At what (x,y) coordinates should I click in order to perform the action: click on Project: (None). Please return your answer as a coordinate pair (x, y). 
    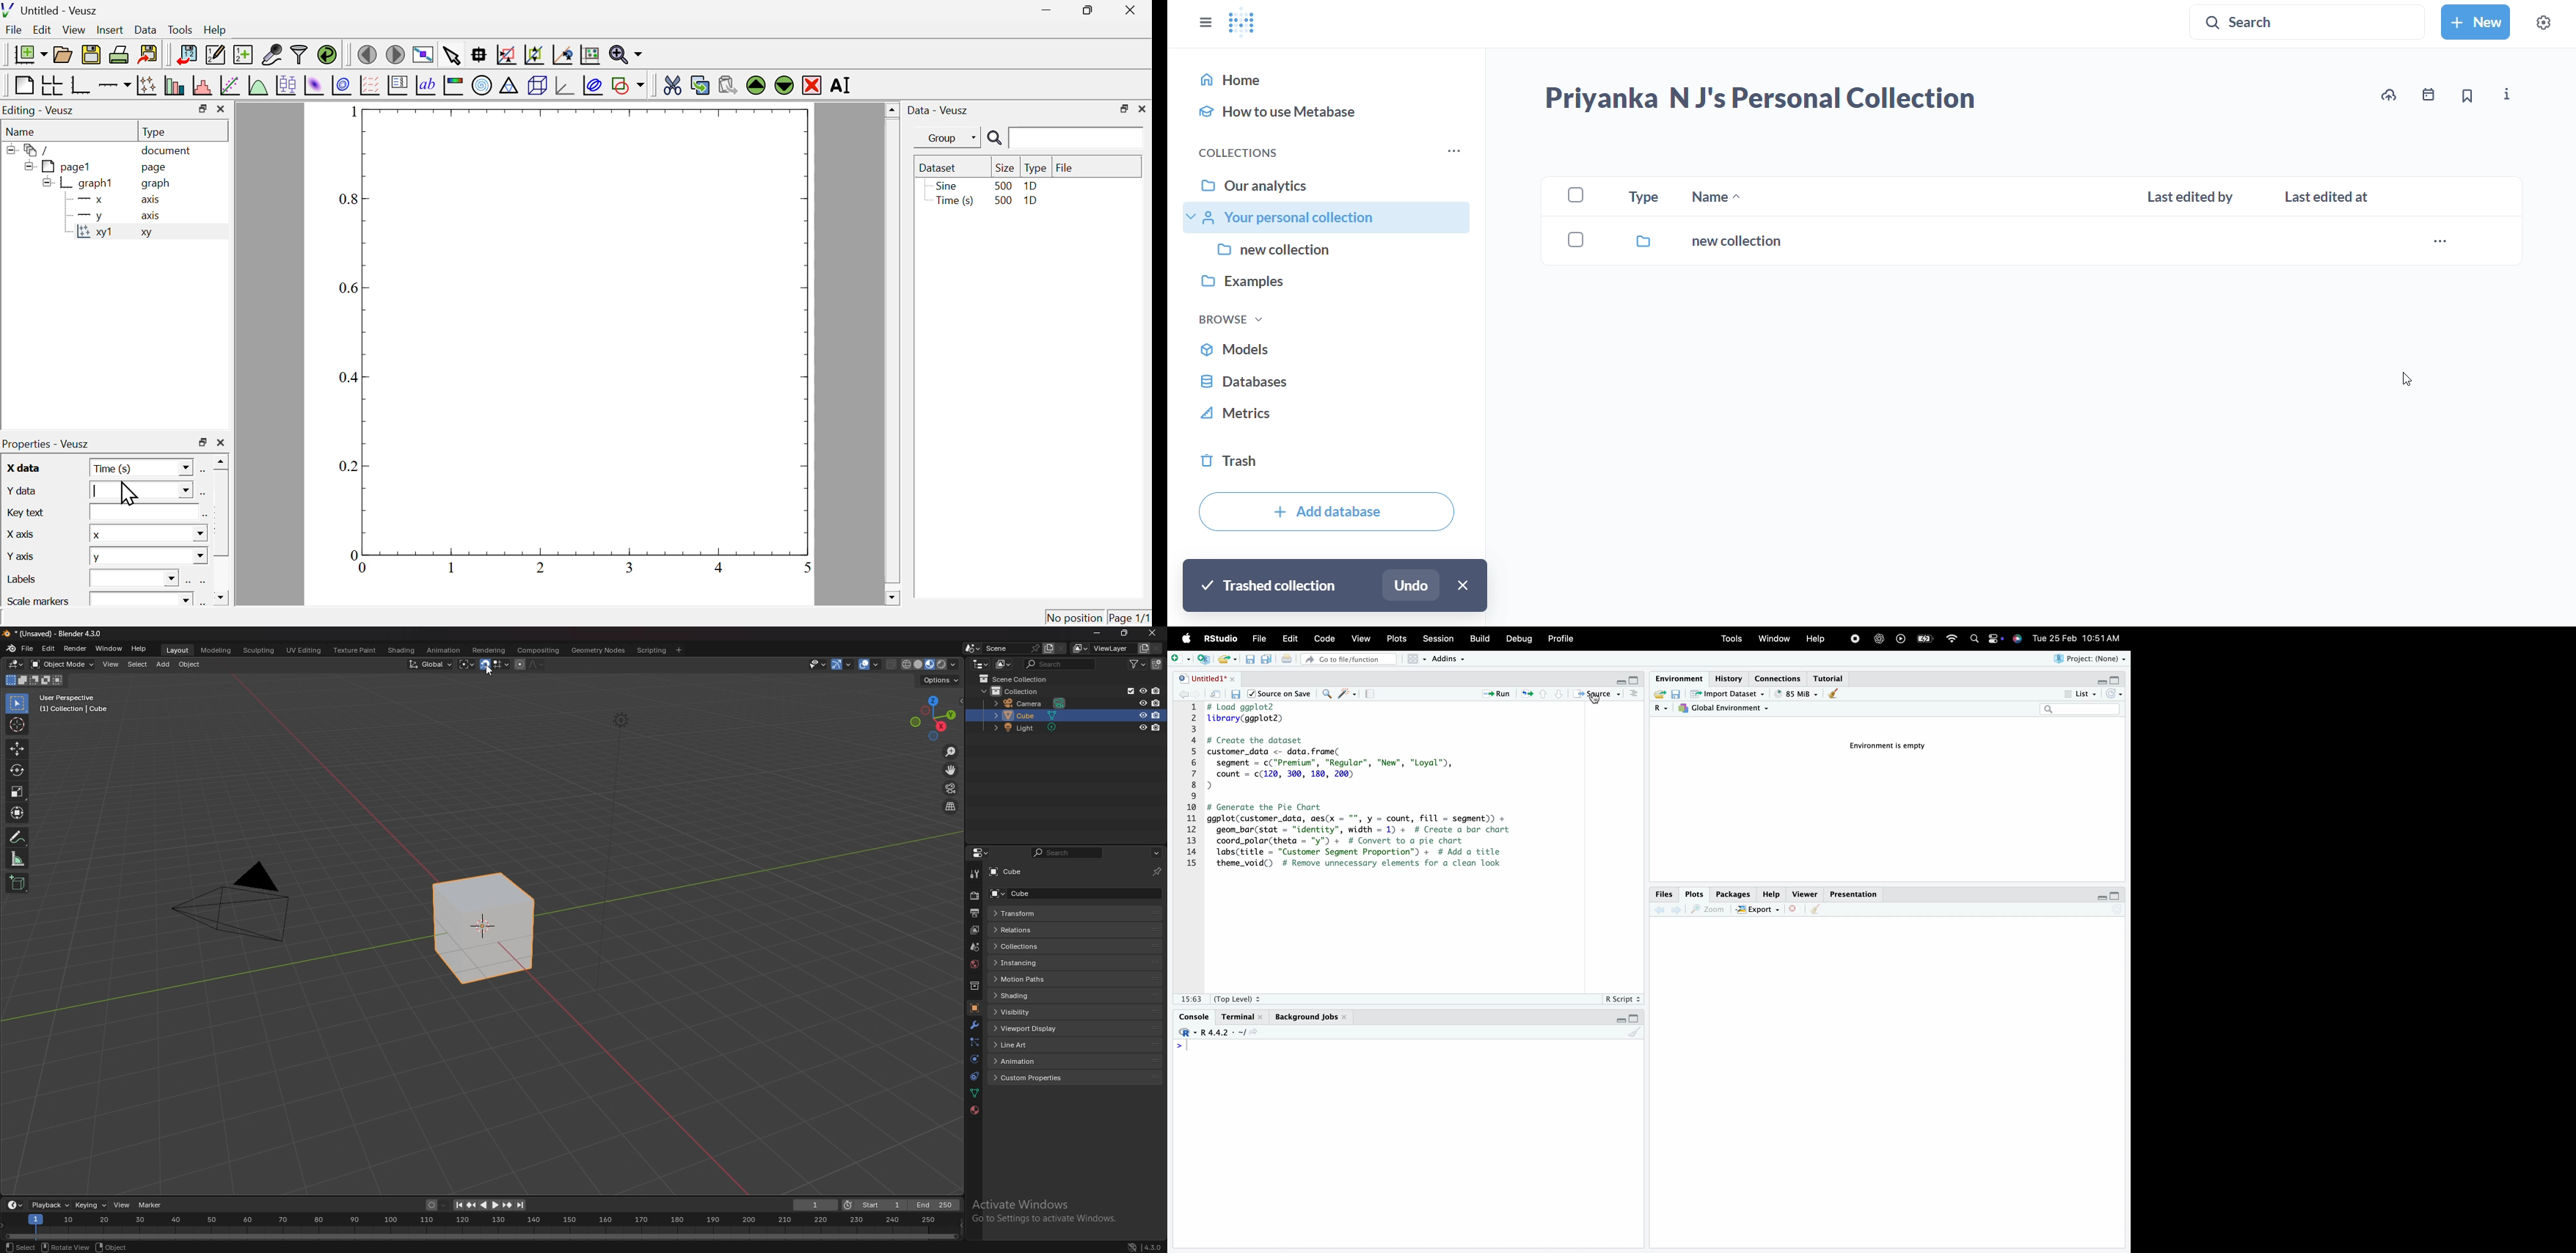
    Looking at the image, I should click on (2088, 659).